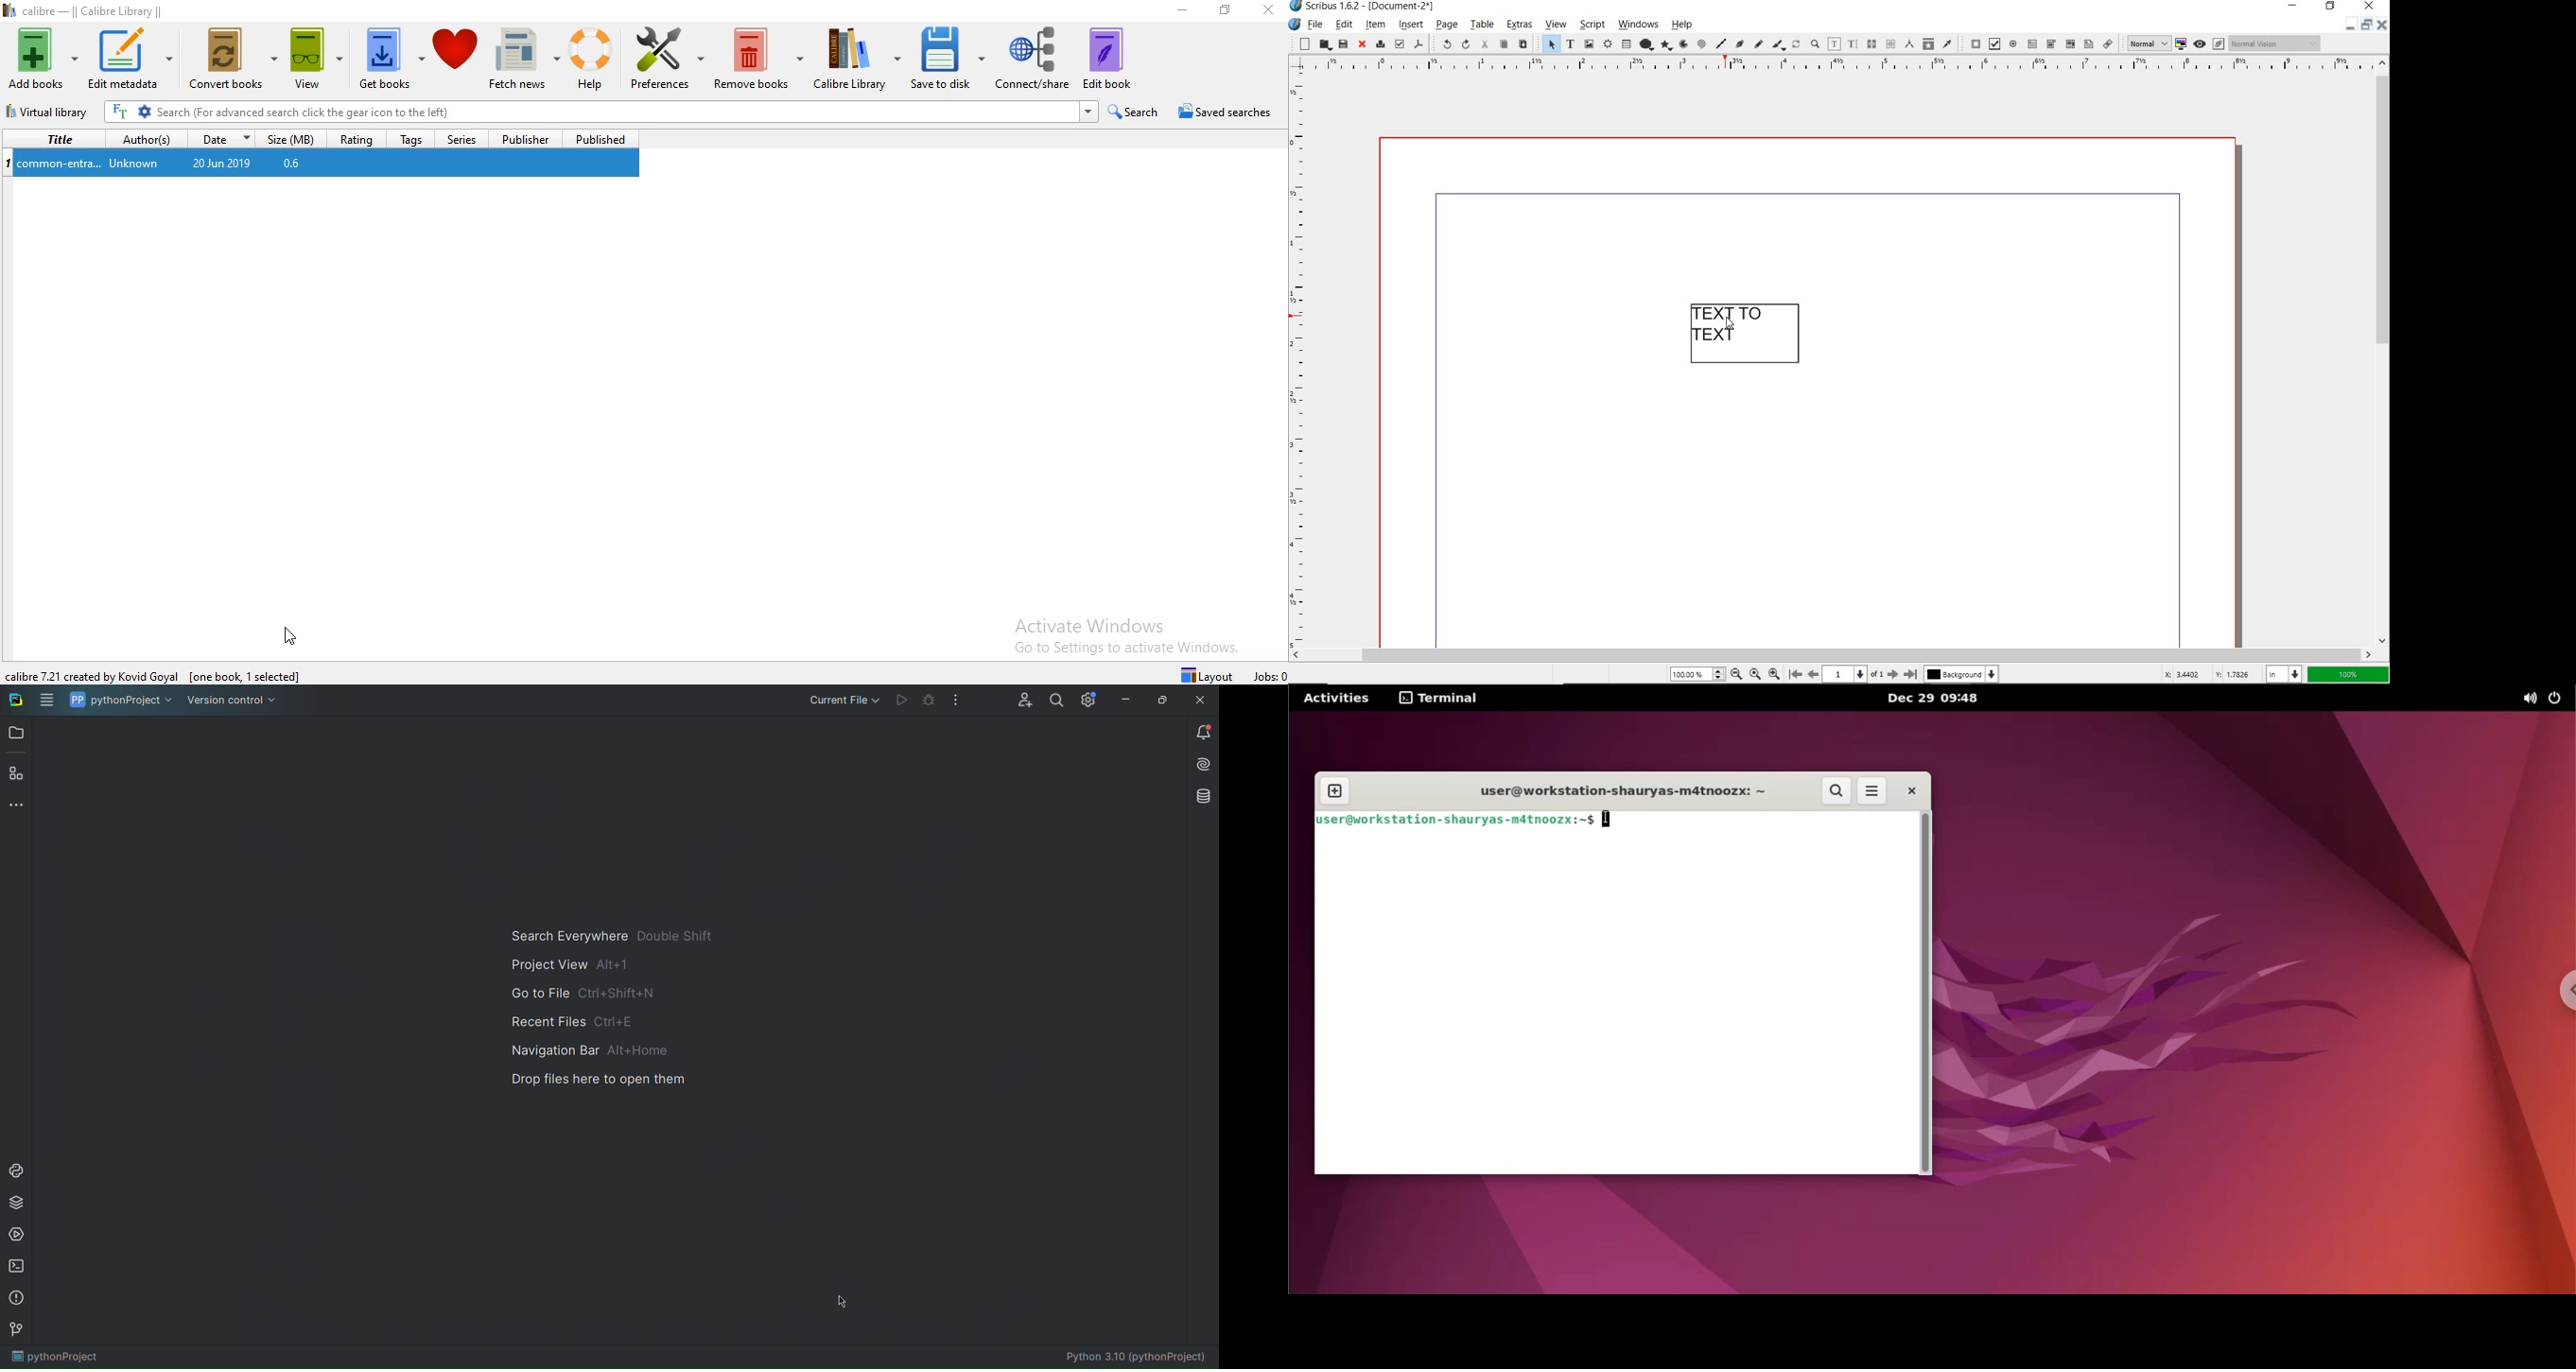 The width and height of the screenshot is (2576, 1372). Describe the element at coordinates (1379, 45) in the screenshot. I see `print` at that location.